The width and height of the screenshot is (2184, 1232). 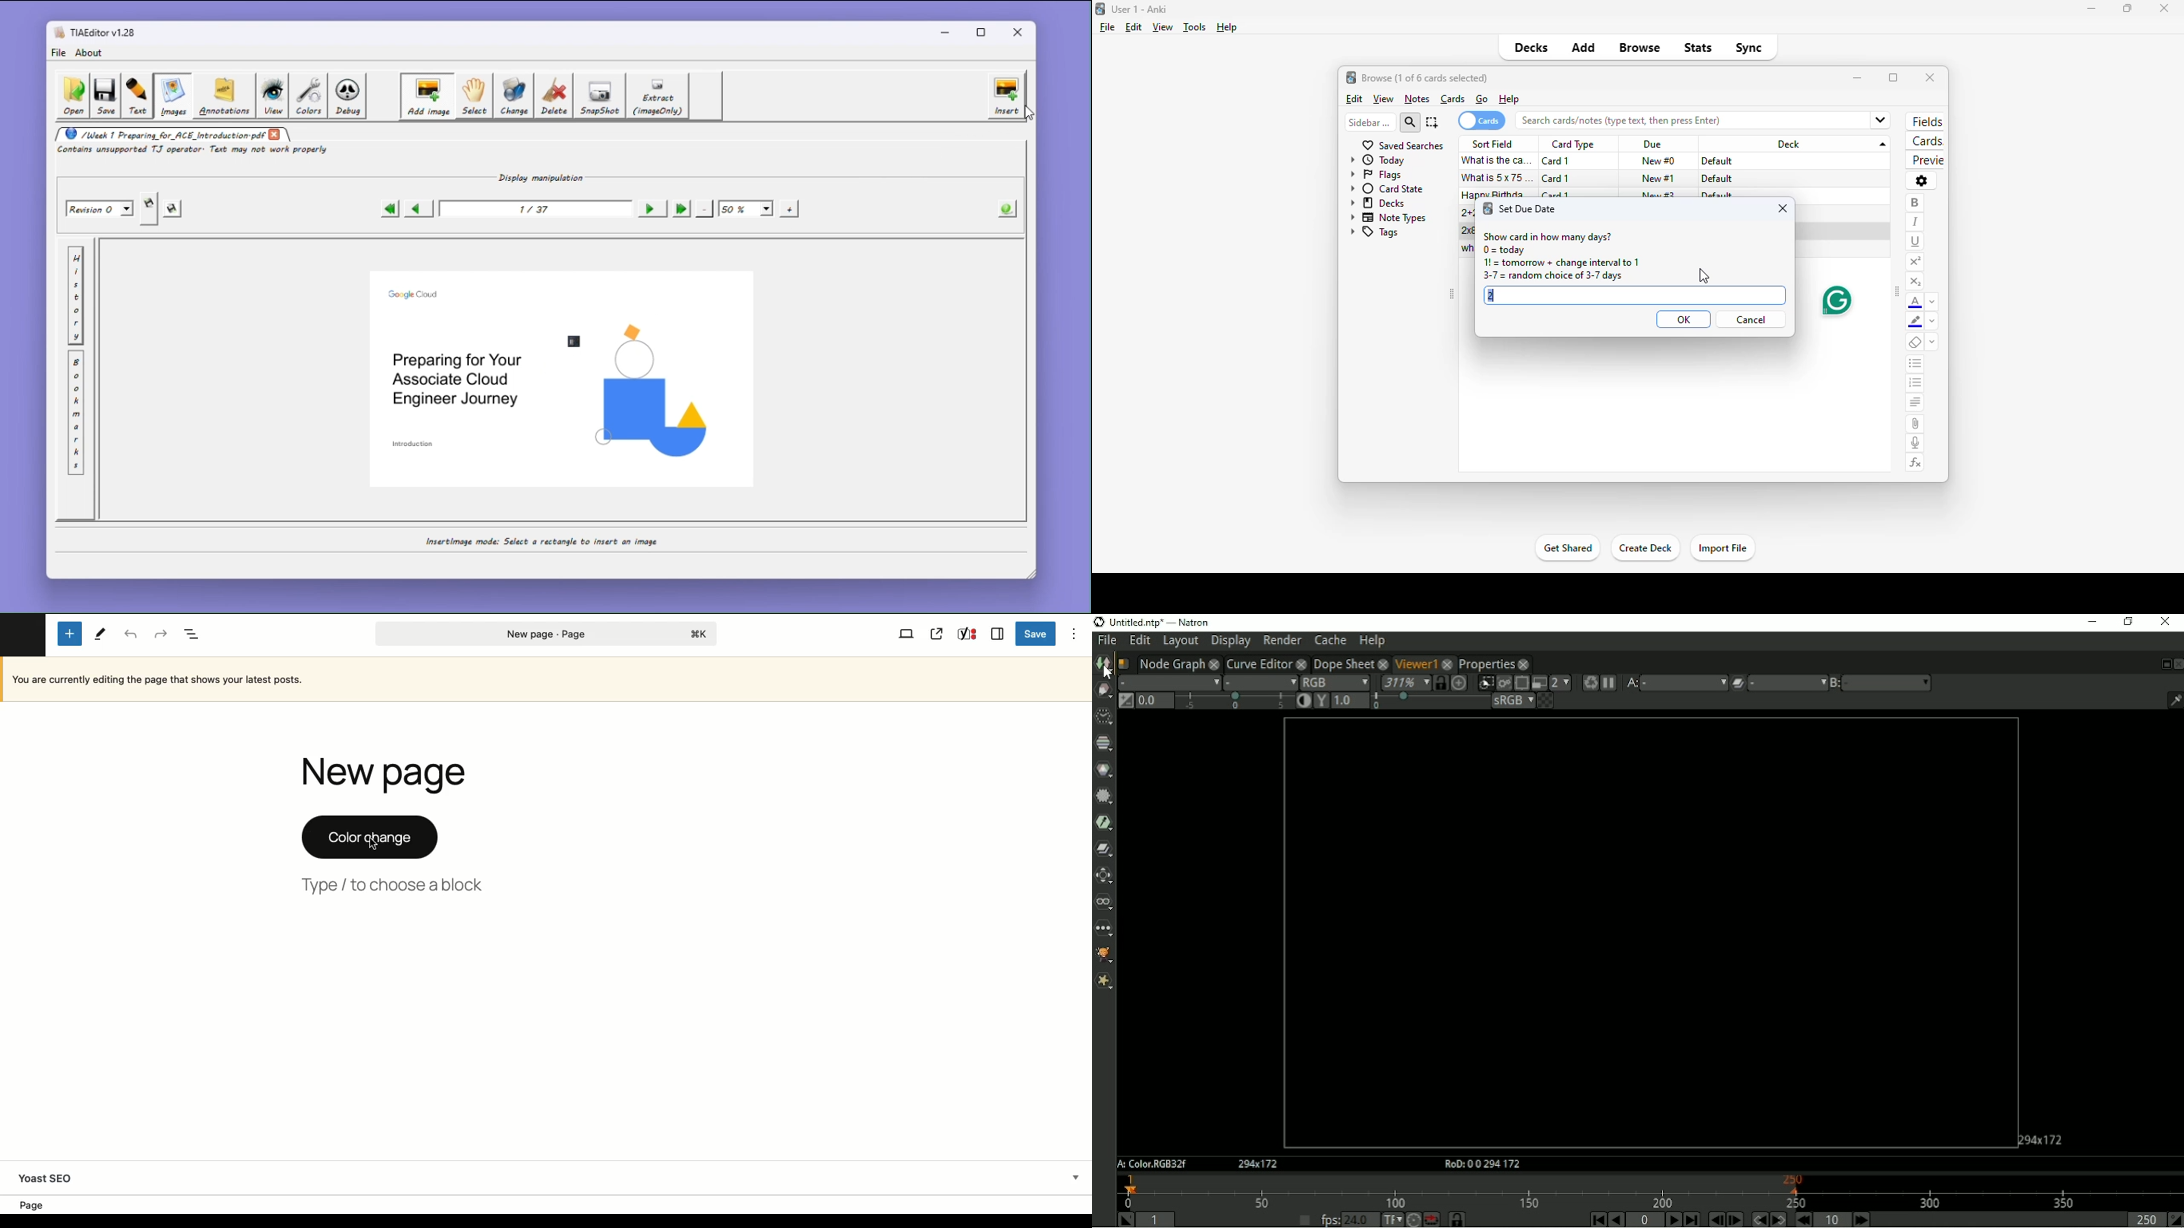 I want to click on show card in how many days?, so click(x=1547, y=237).